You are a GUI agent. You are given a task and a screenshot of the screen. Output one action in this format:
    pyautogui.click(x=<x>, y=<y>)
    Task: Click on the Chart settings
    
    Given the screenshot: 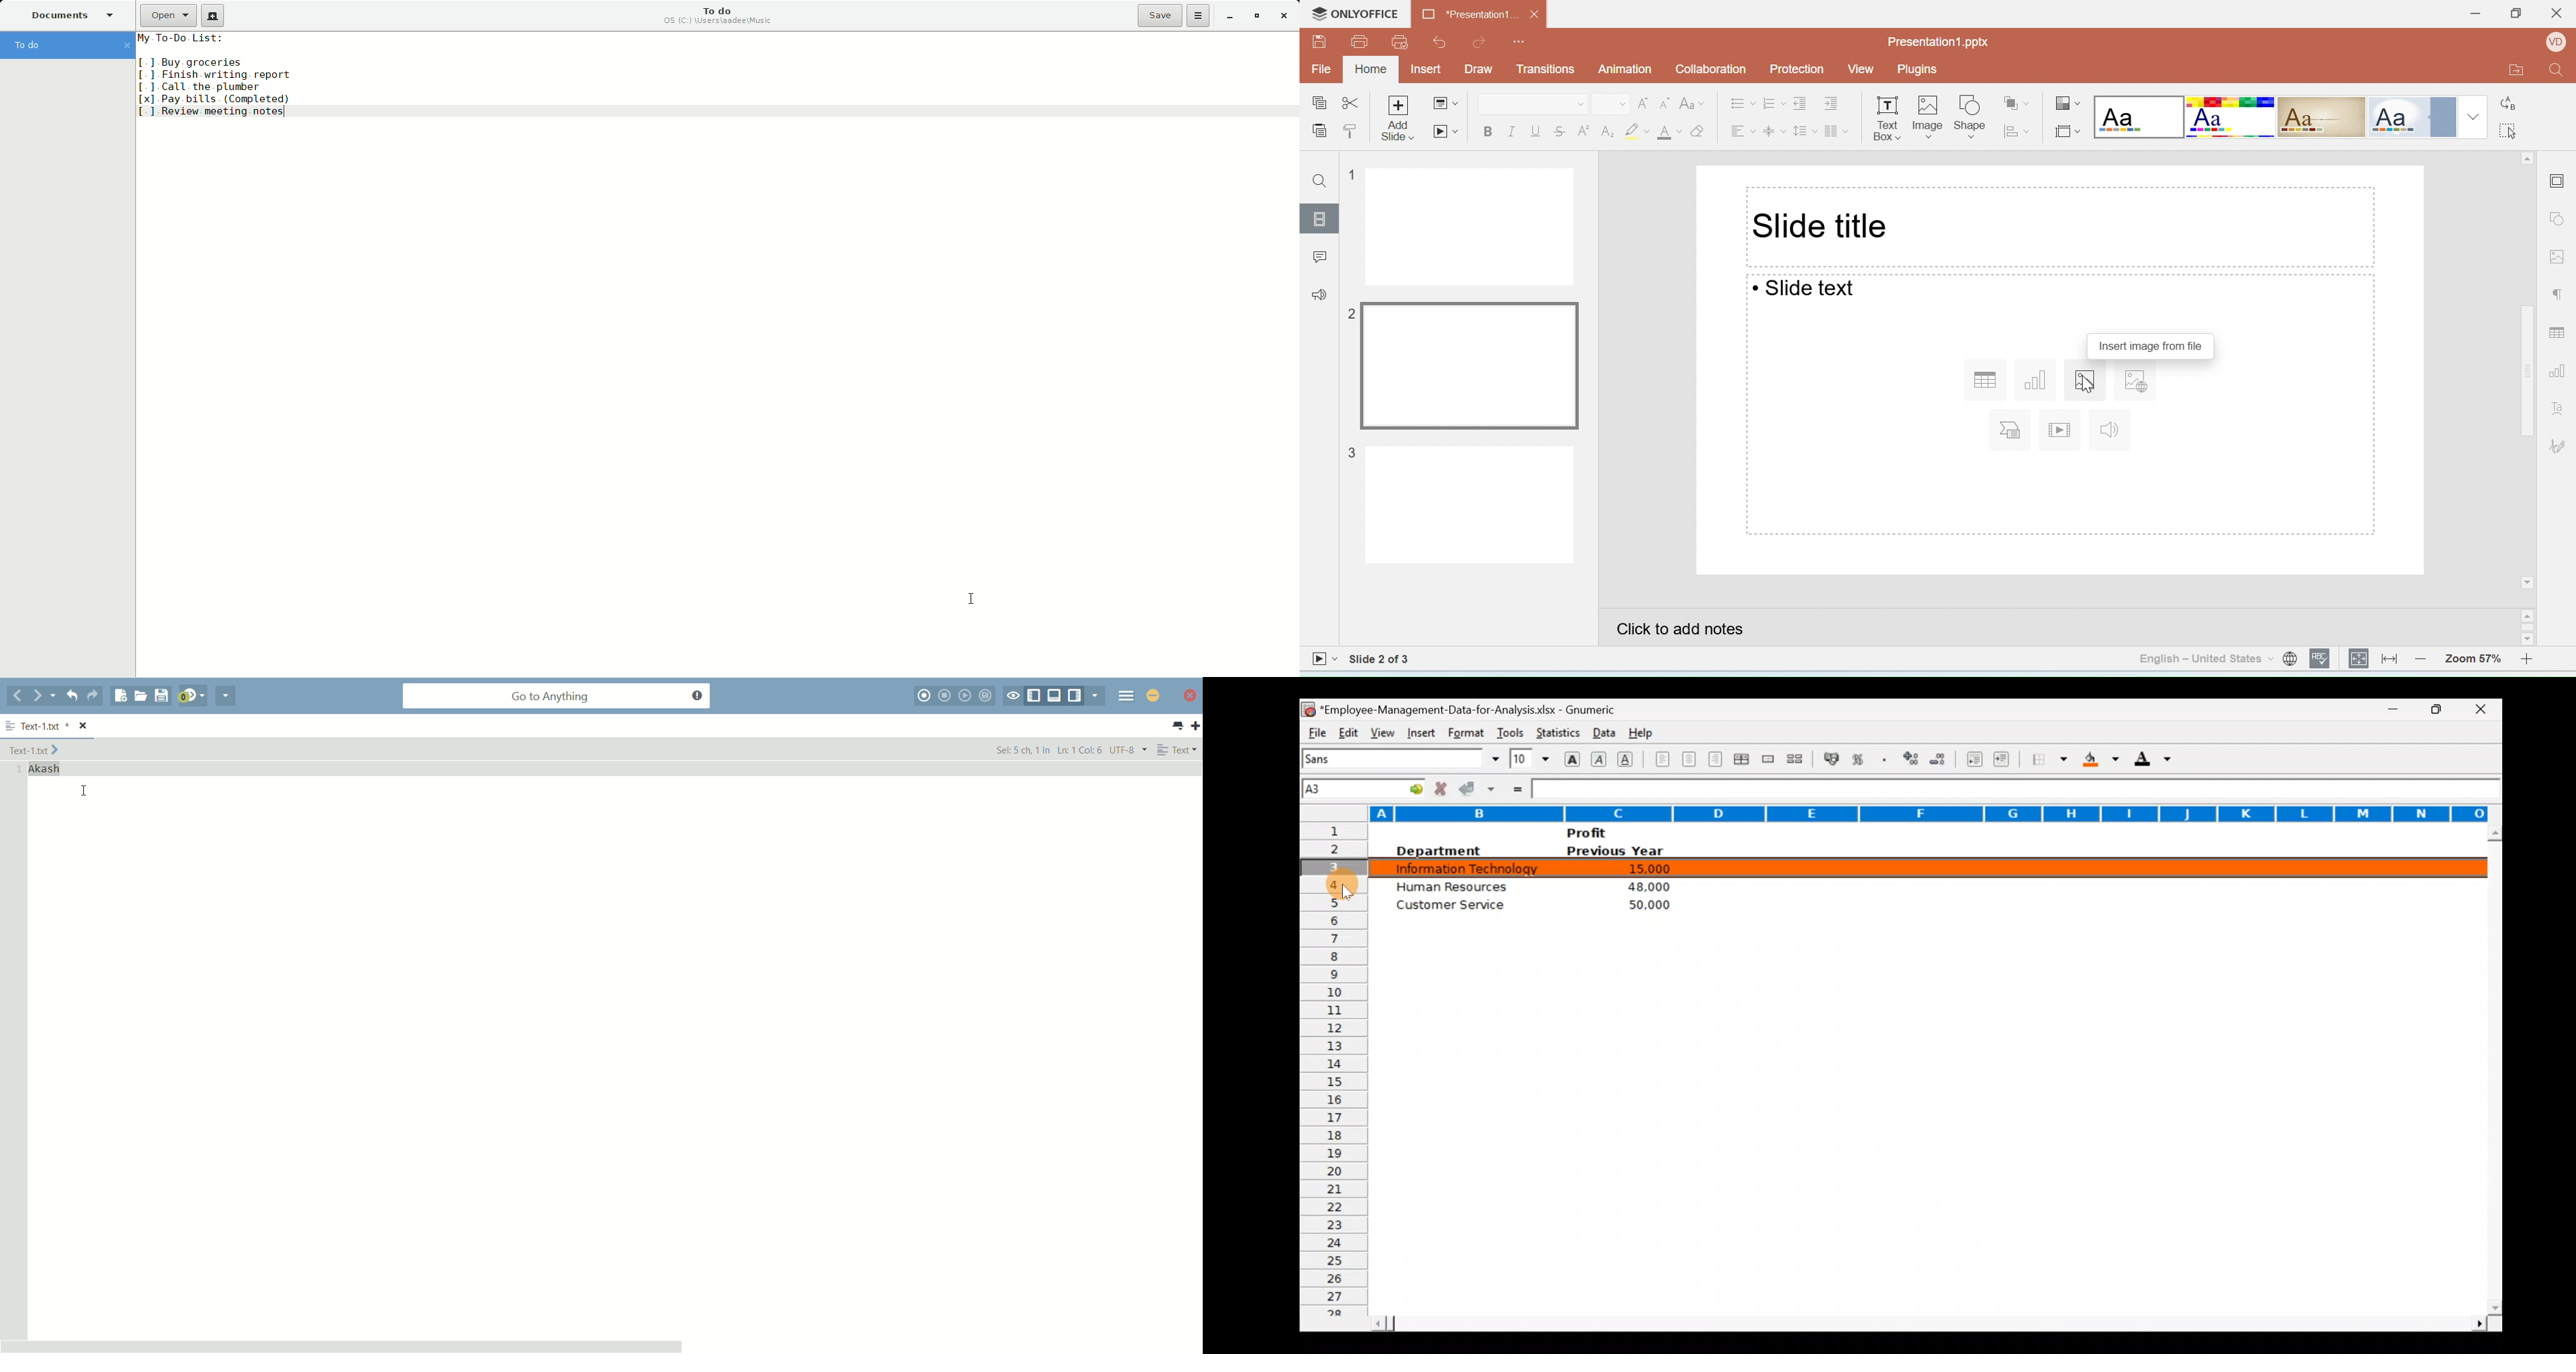 What is the action you would take?
    pyautogui.click(x=2561, y=372)
    